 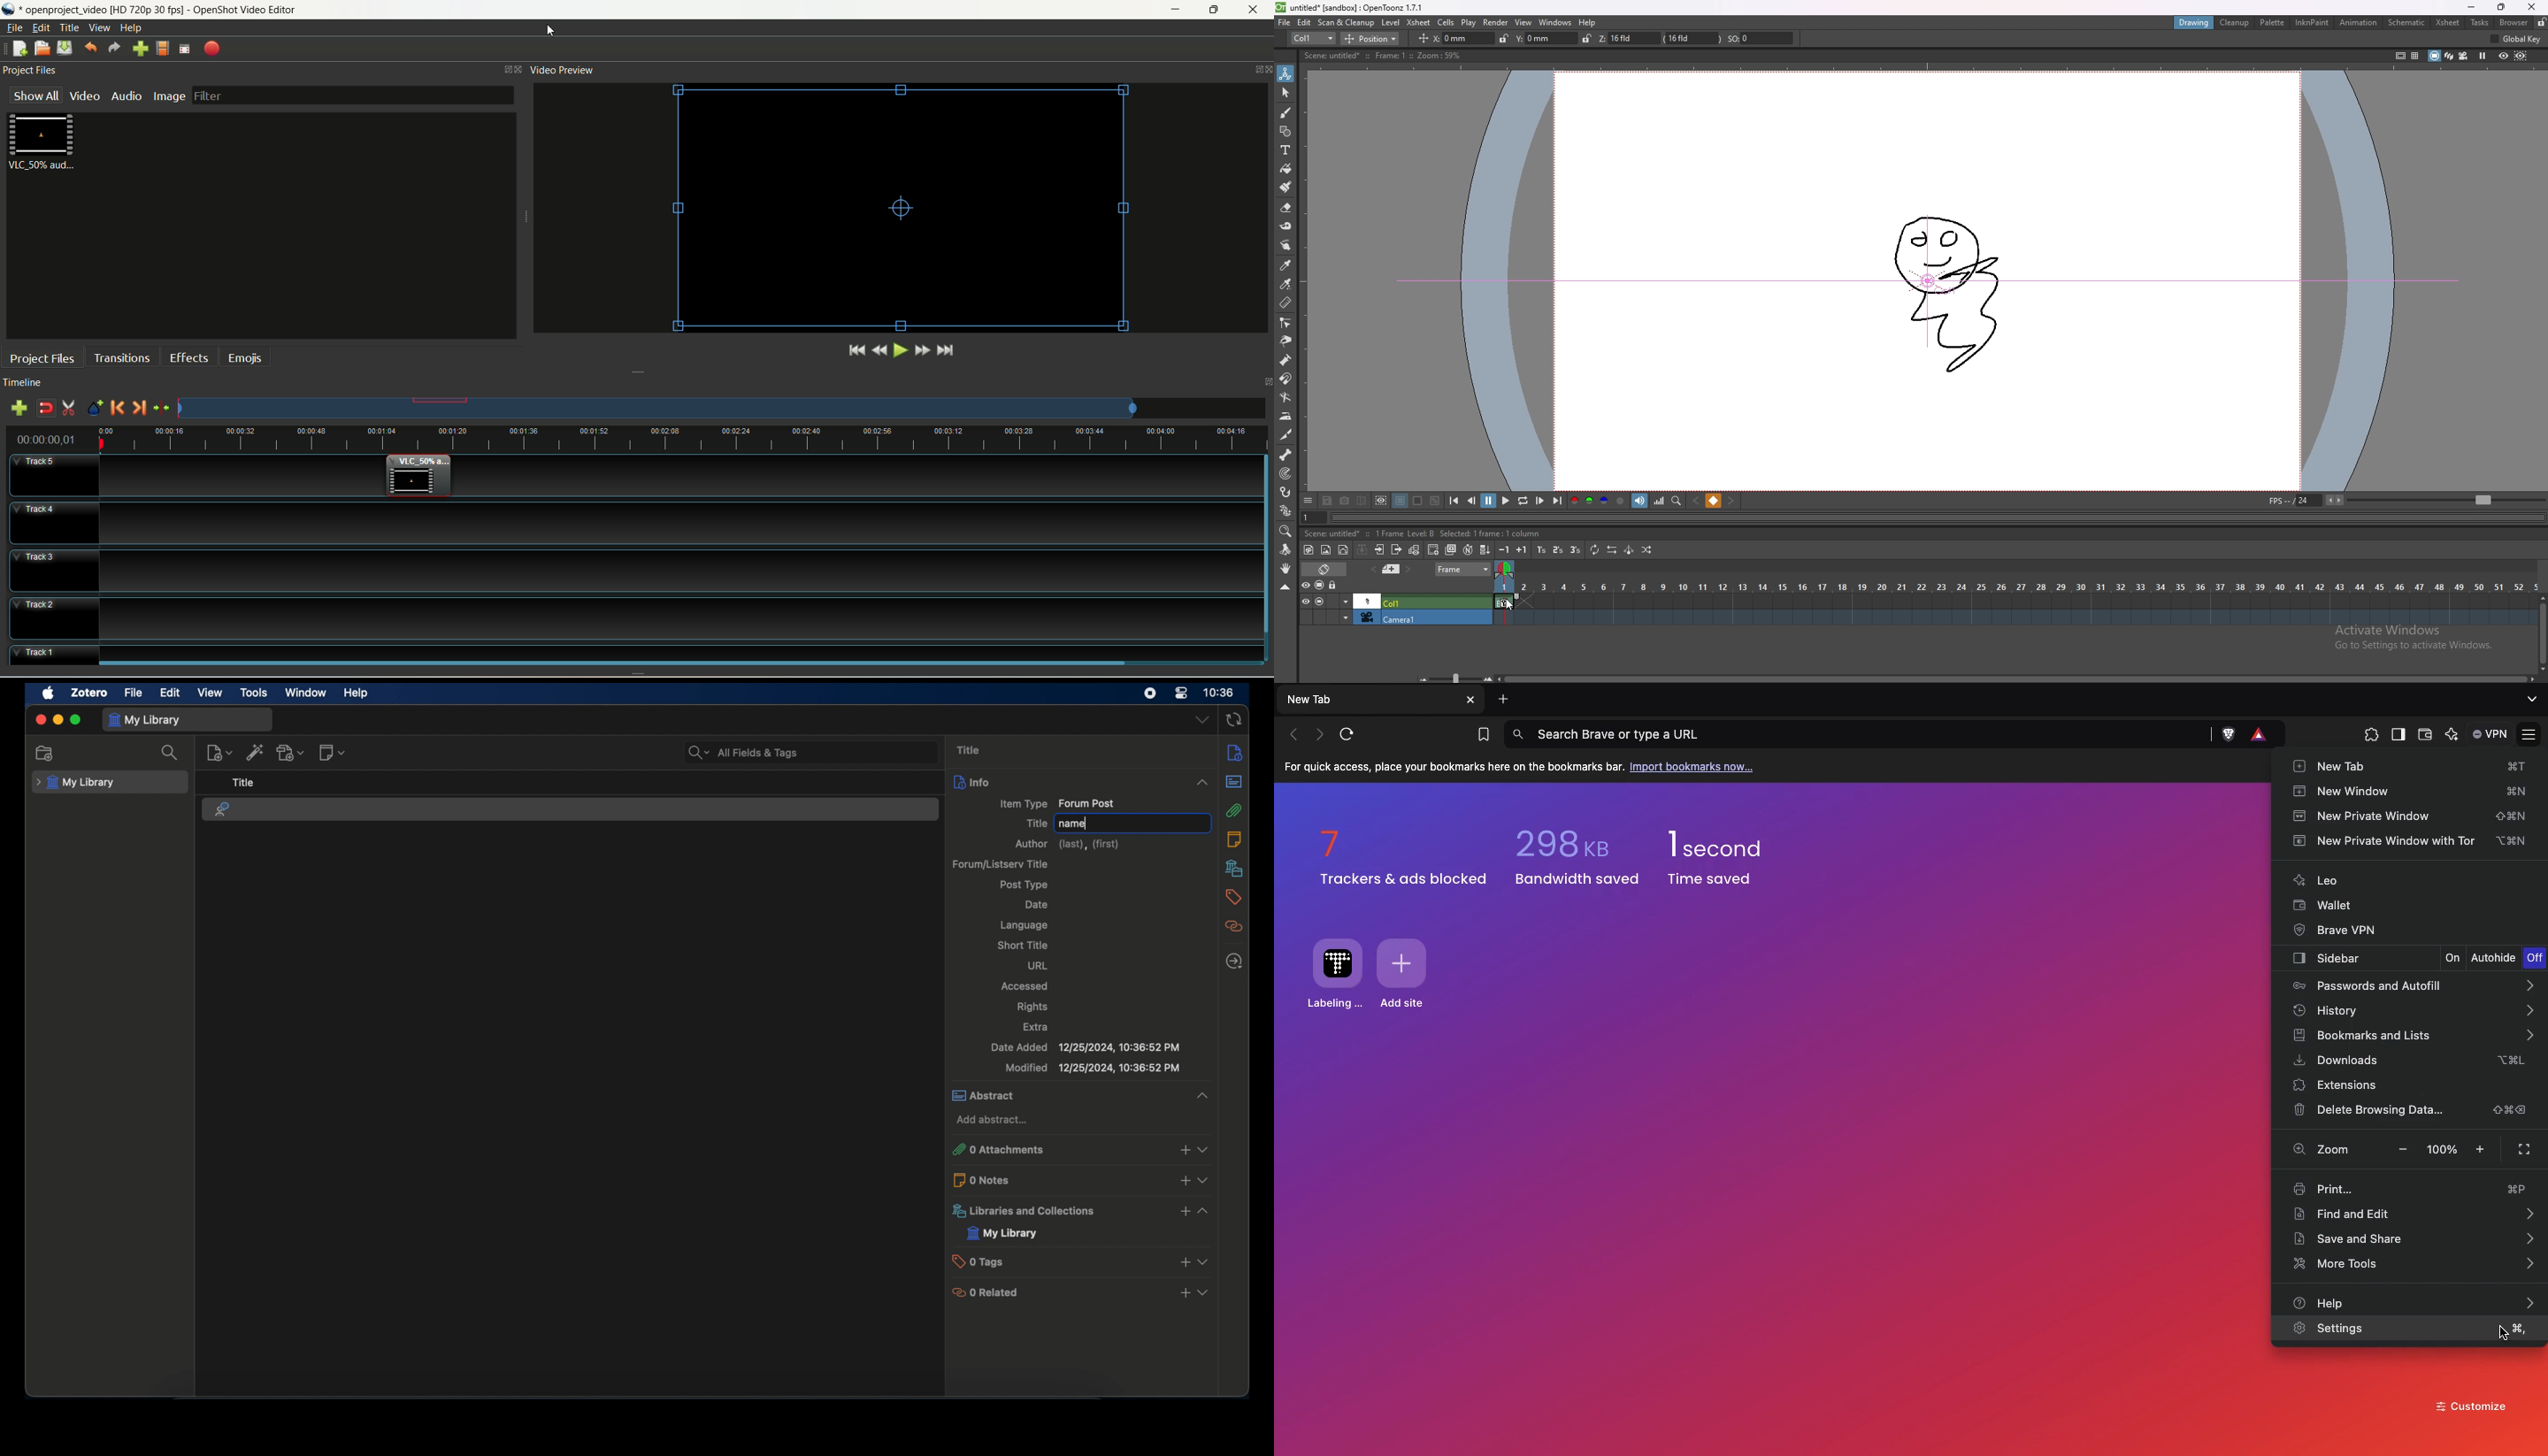 What do you see at coordinates (1373, 533) in the screenshot?
I see `description` at bounding box center [1373, 533].